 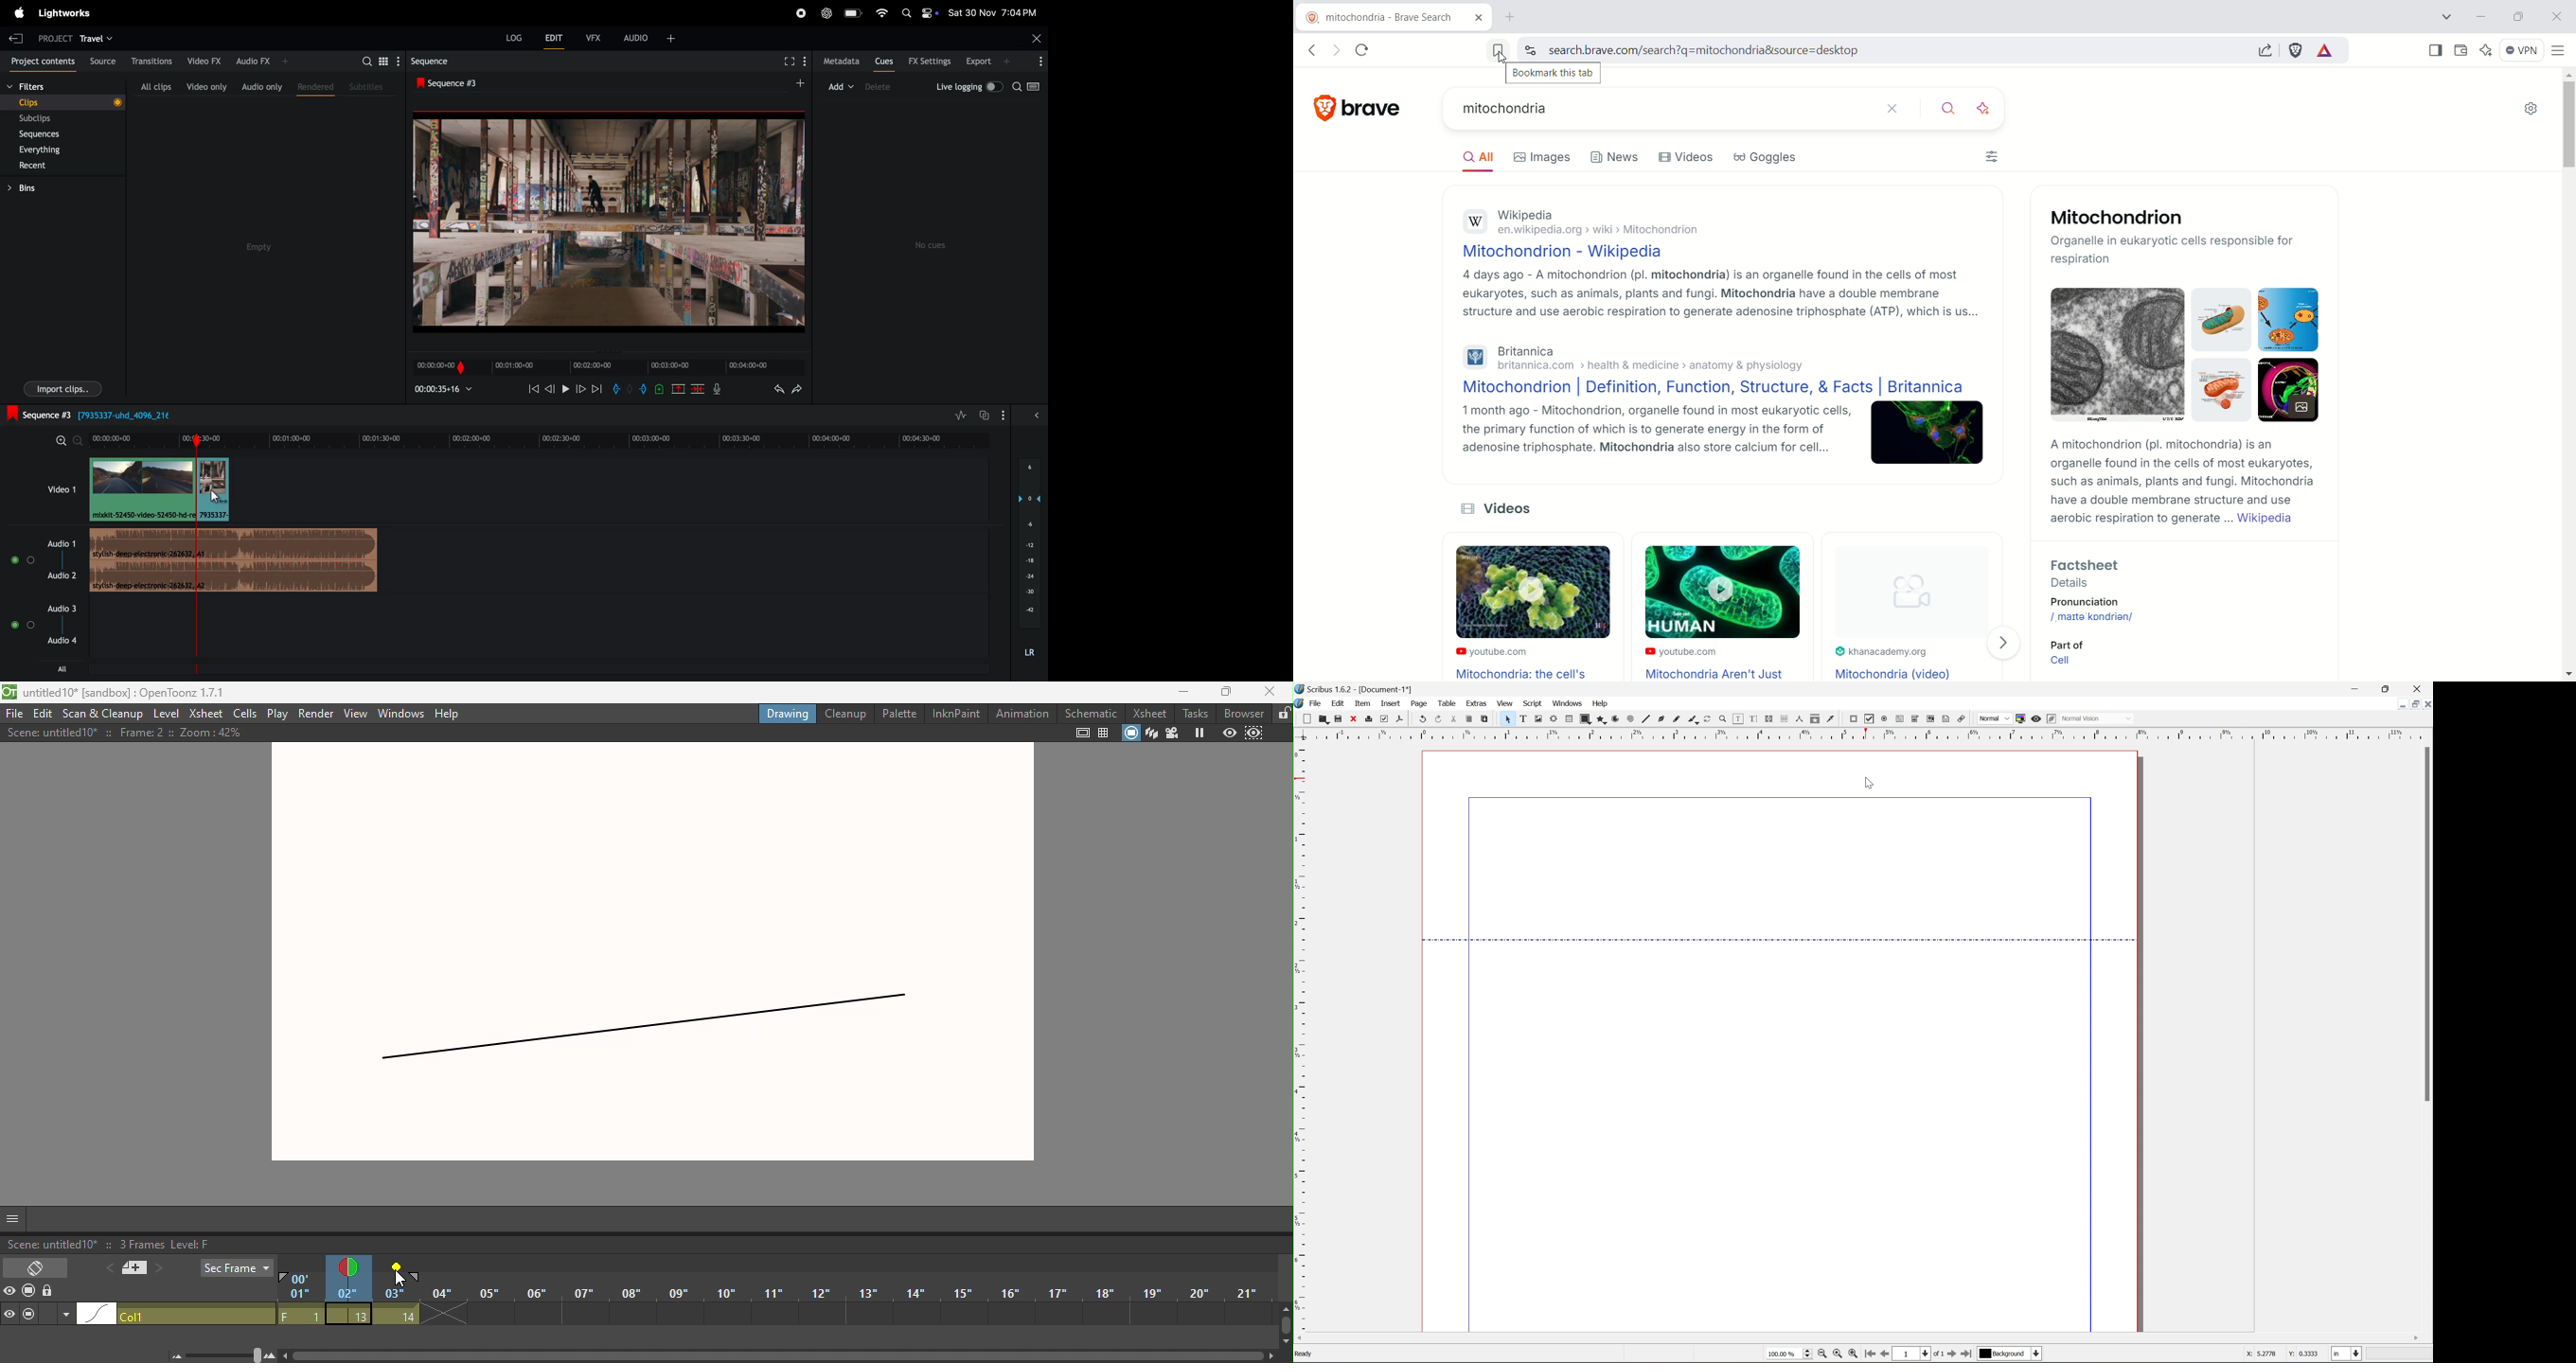 What do you see at coordinates (789, 62) in the screenshot?
I see `full screen` at bounding box center [789, 62].